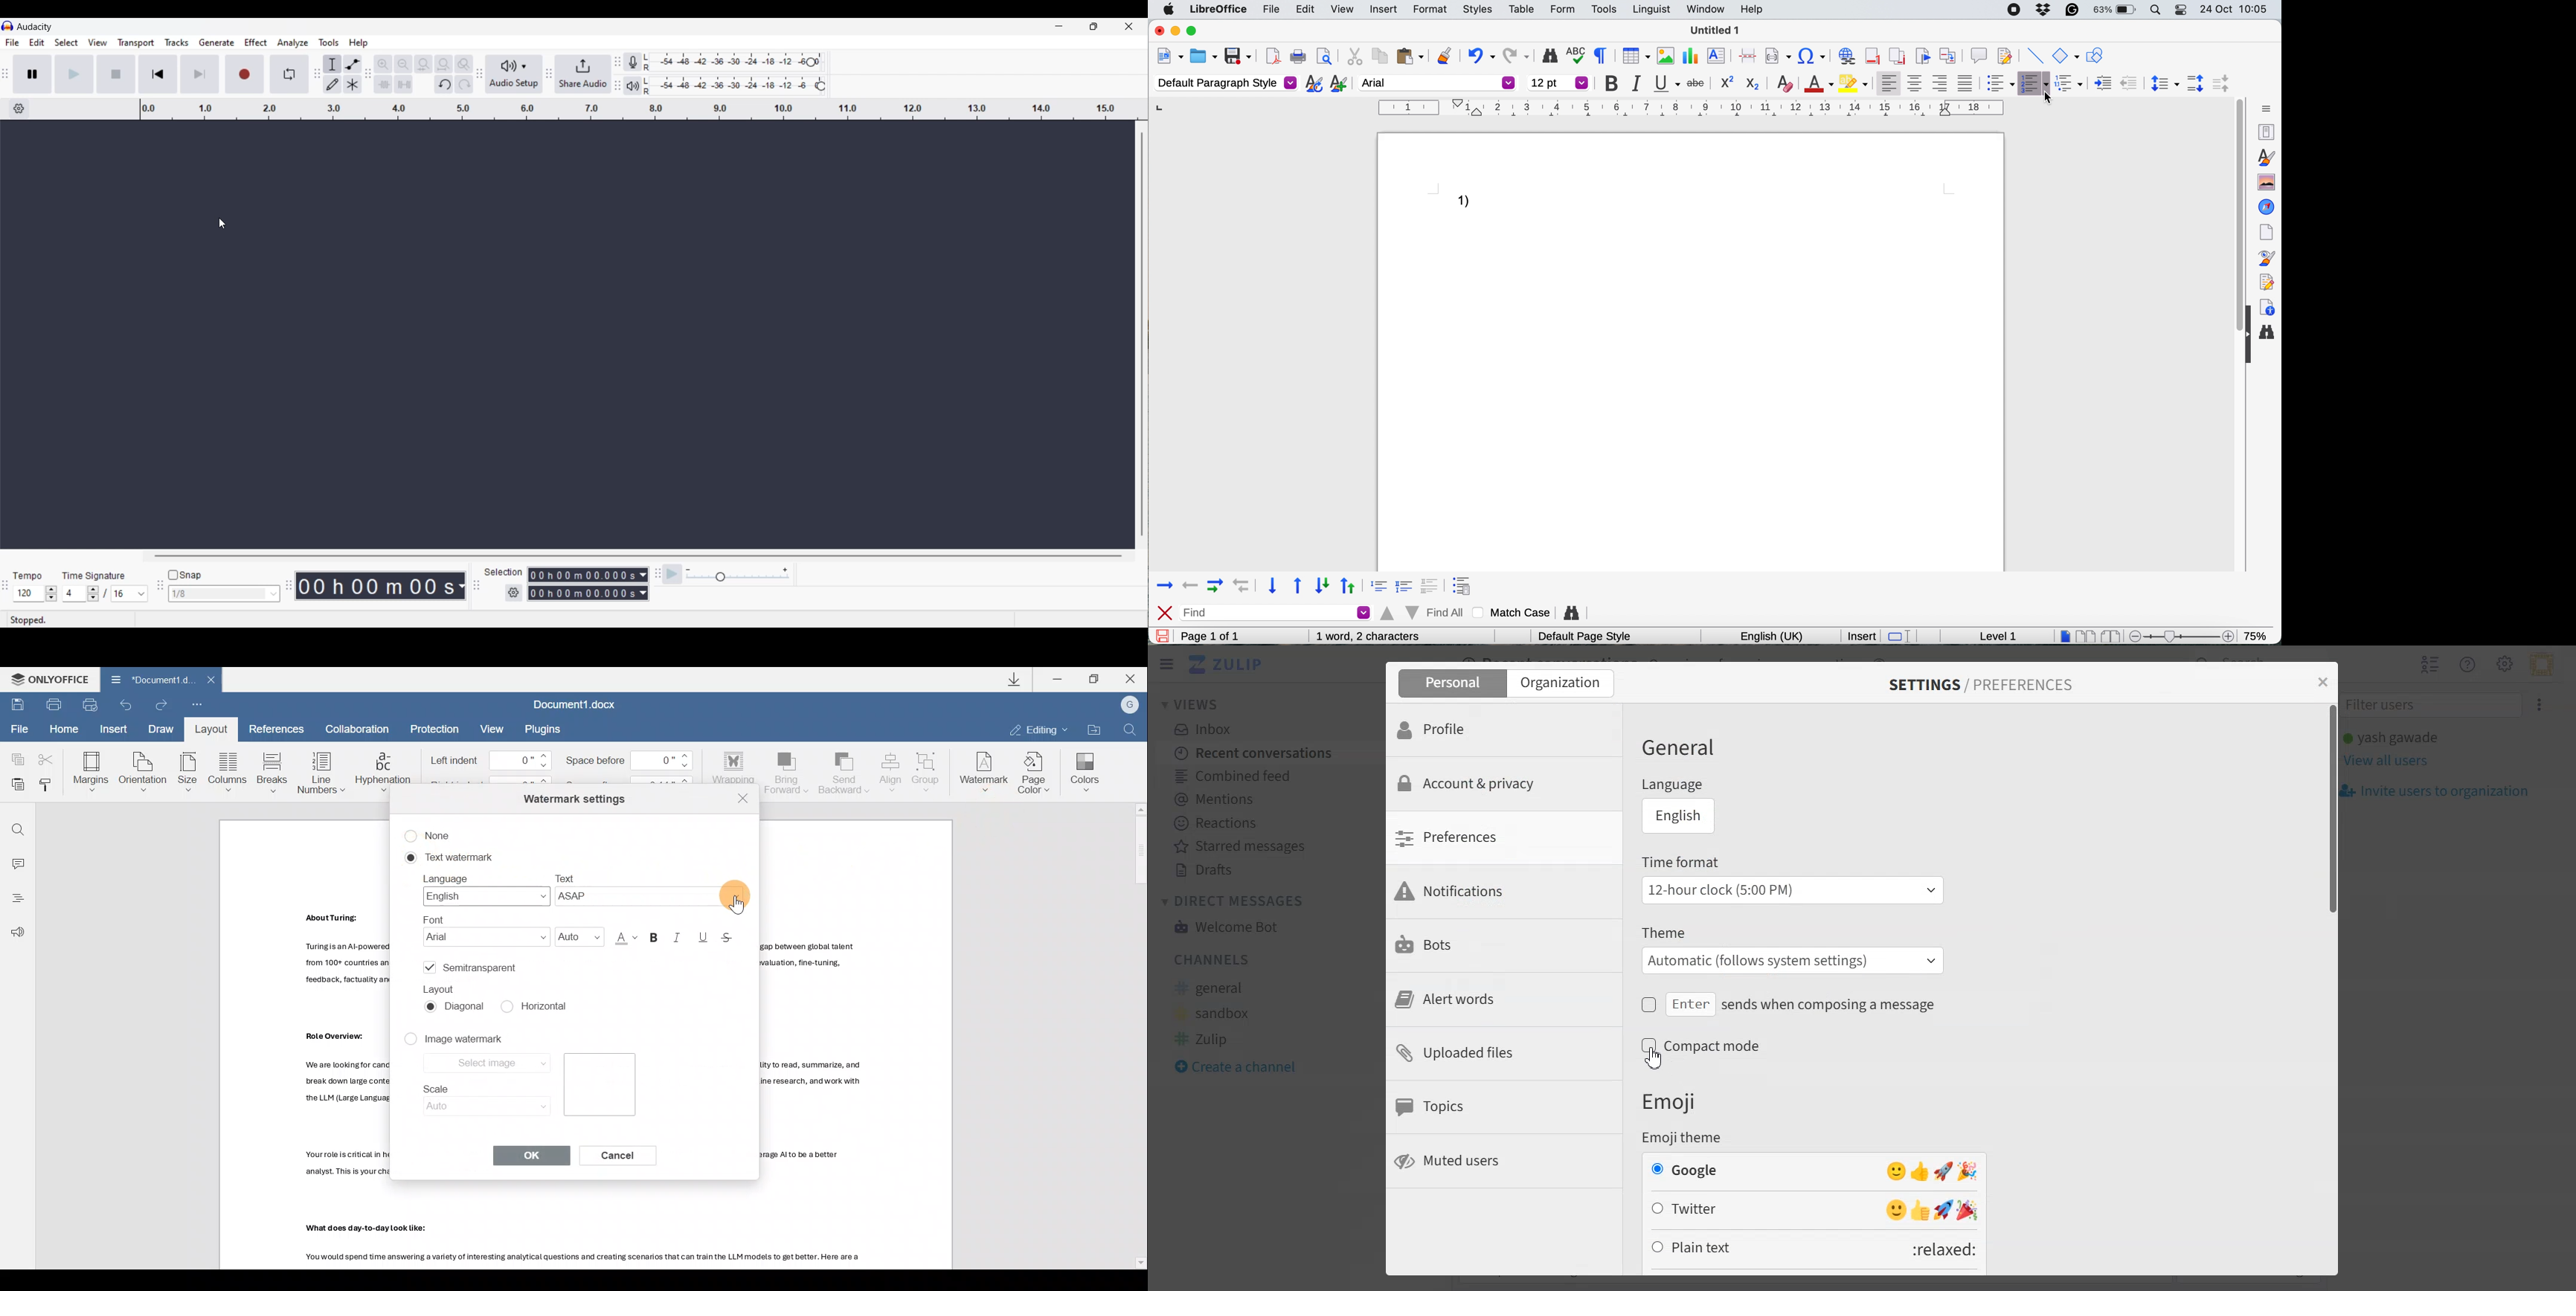 The image size is (2576, 1316). I want to click on pointer cursor, so click(735, 908).